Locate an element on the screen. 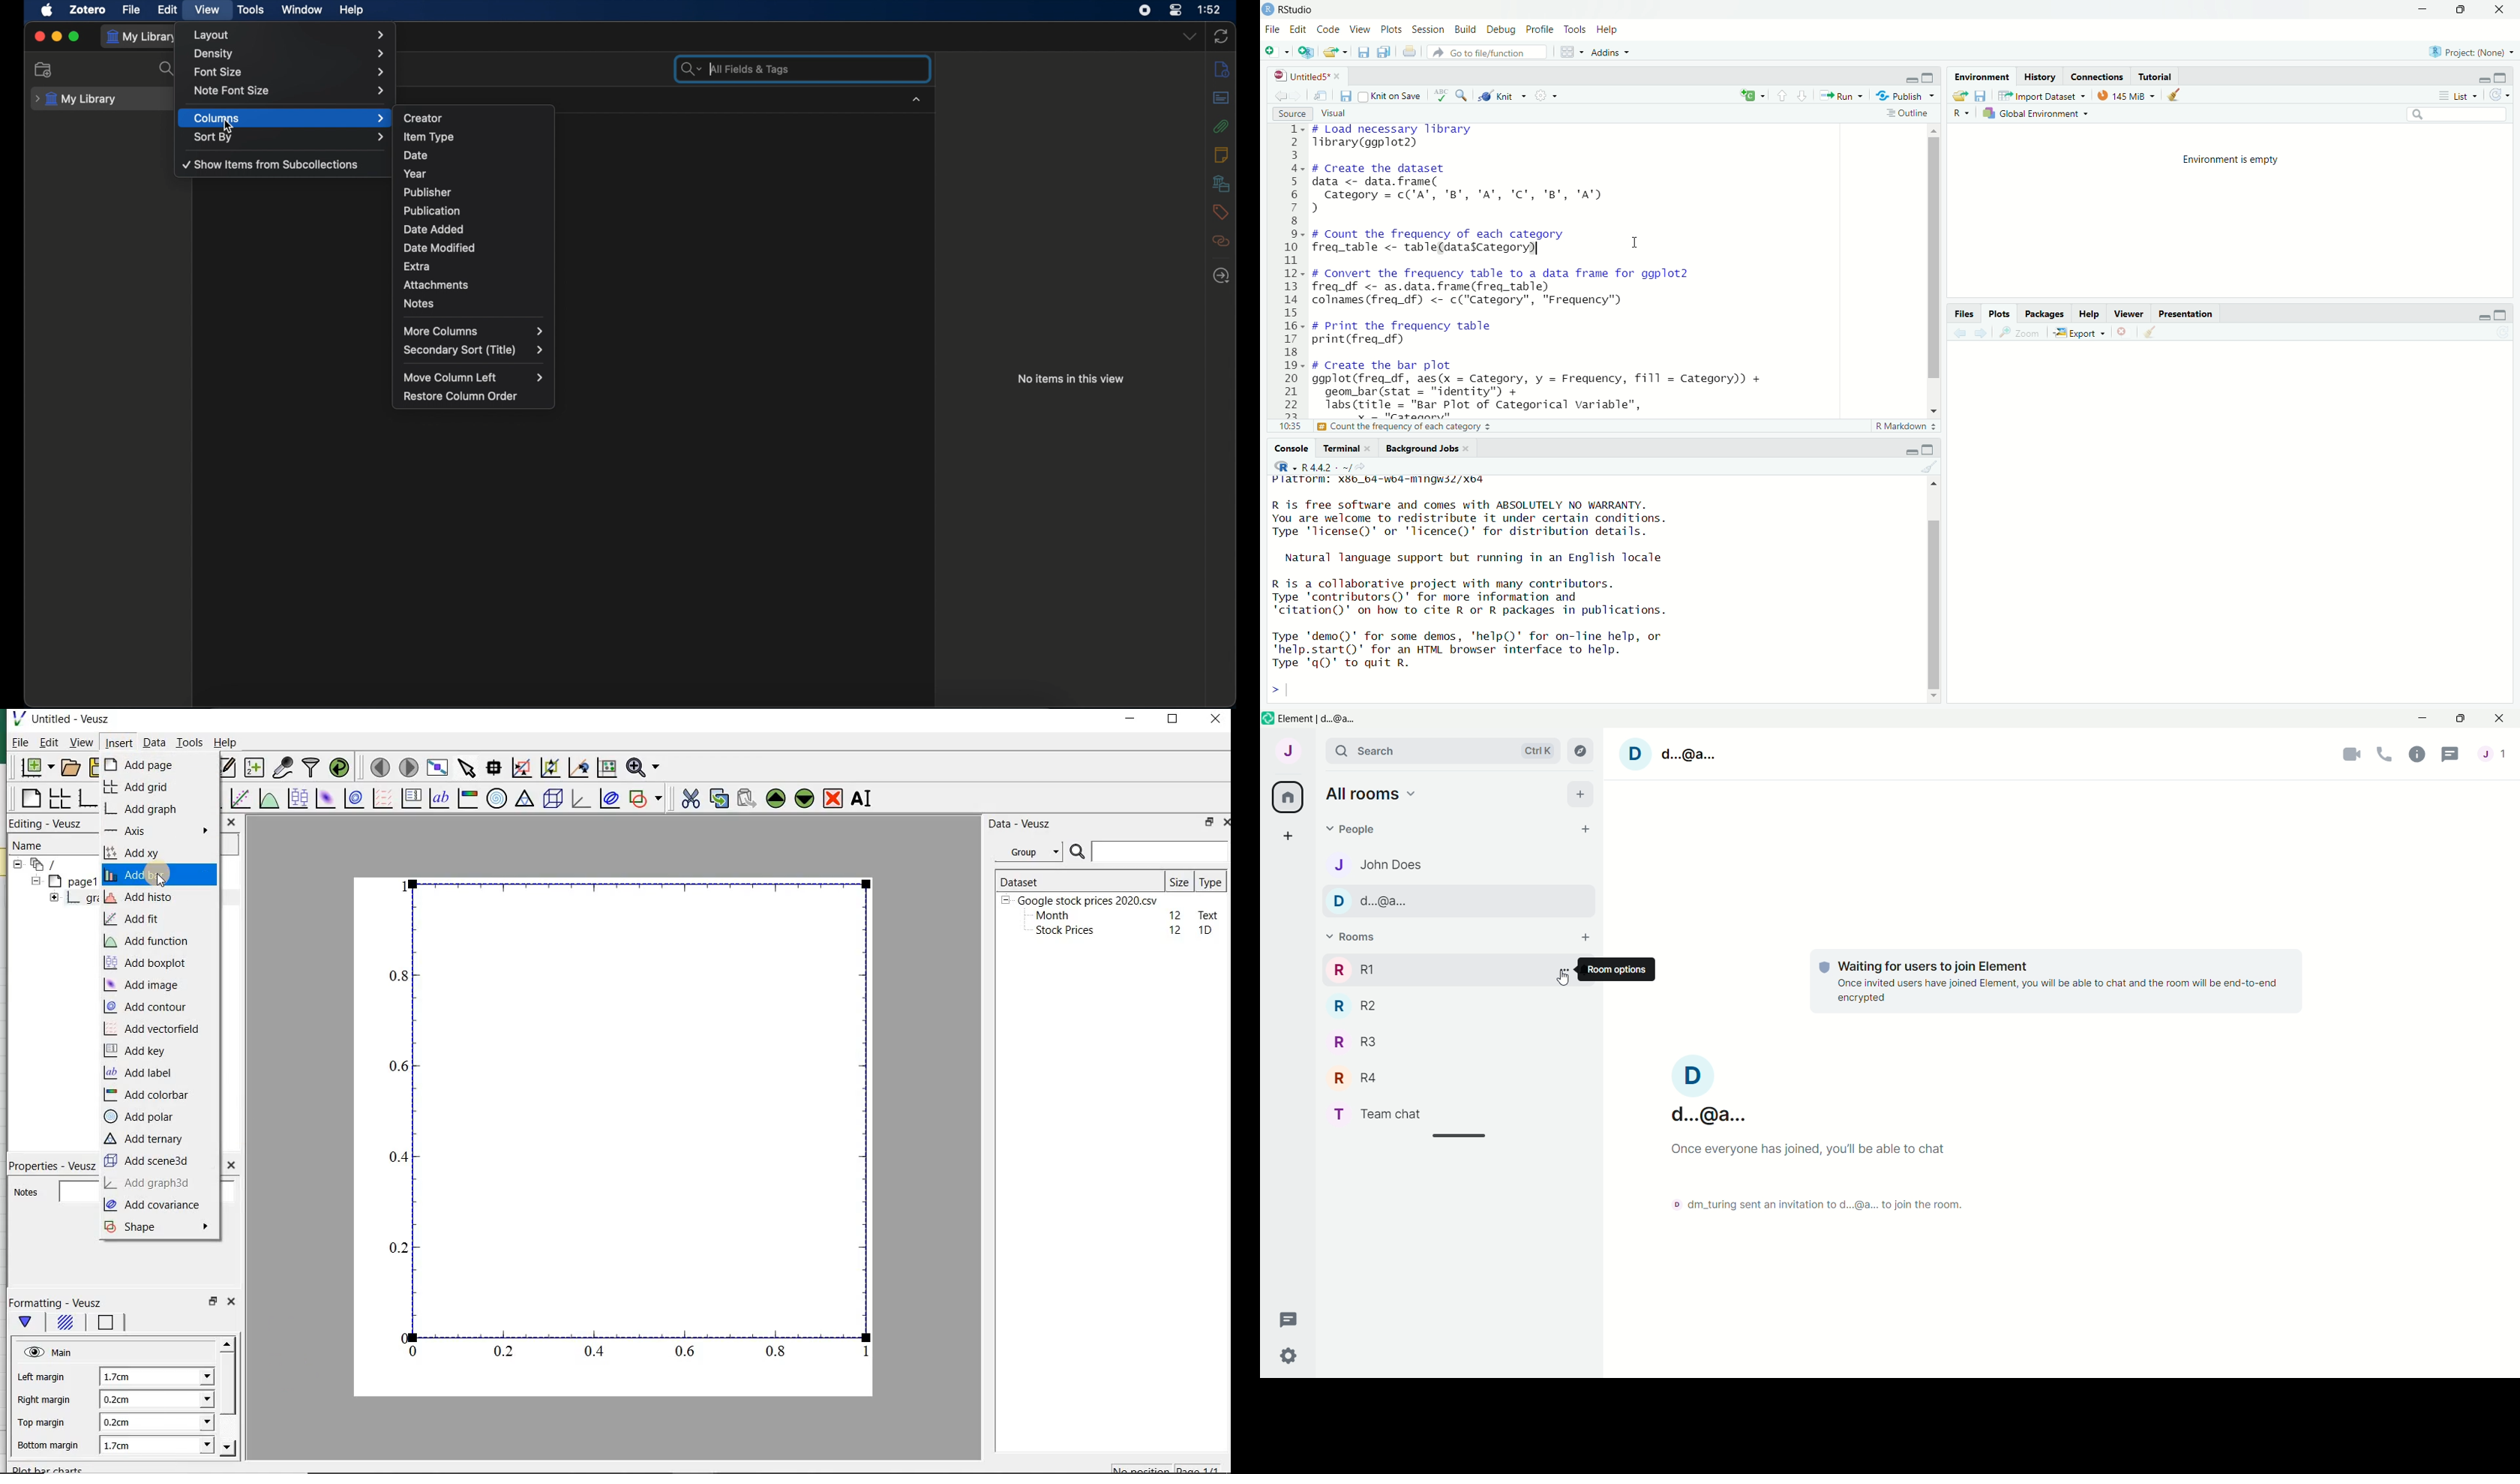 The width and height of the screenshot is (2520, 1484). visual is located at coordinates (1333, 114).